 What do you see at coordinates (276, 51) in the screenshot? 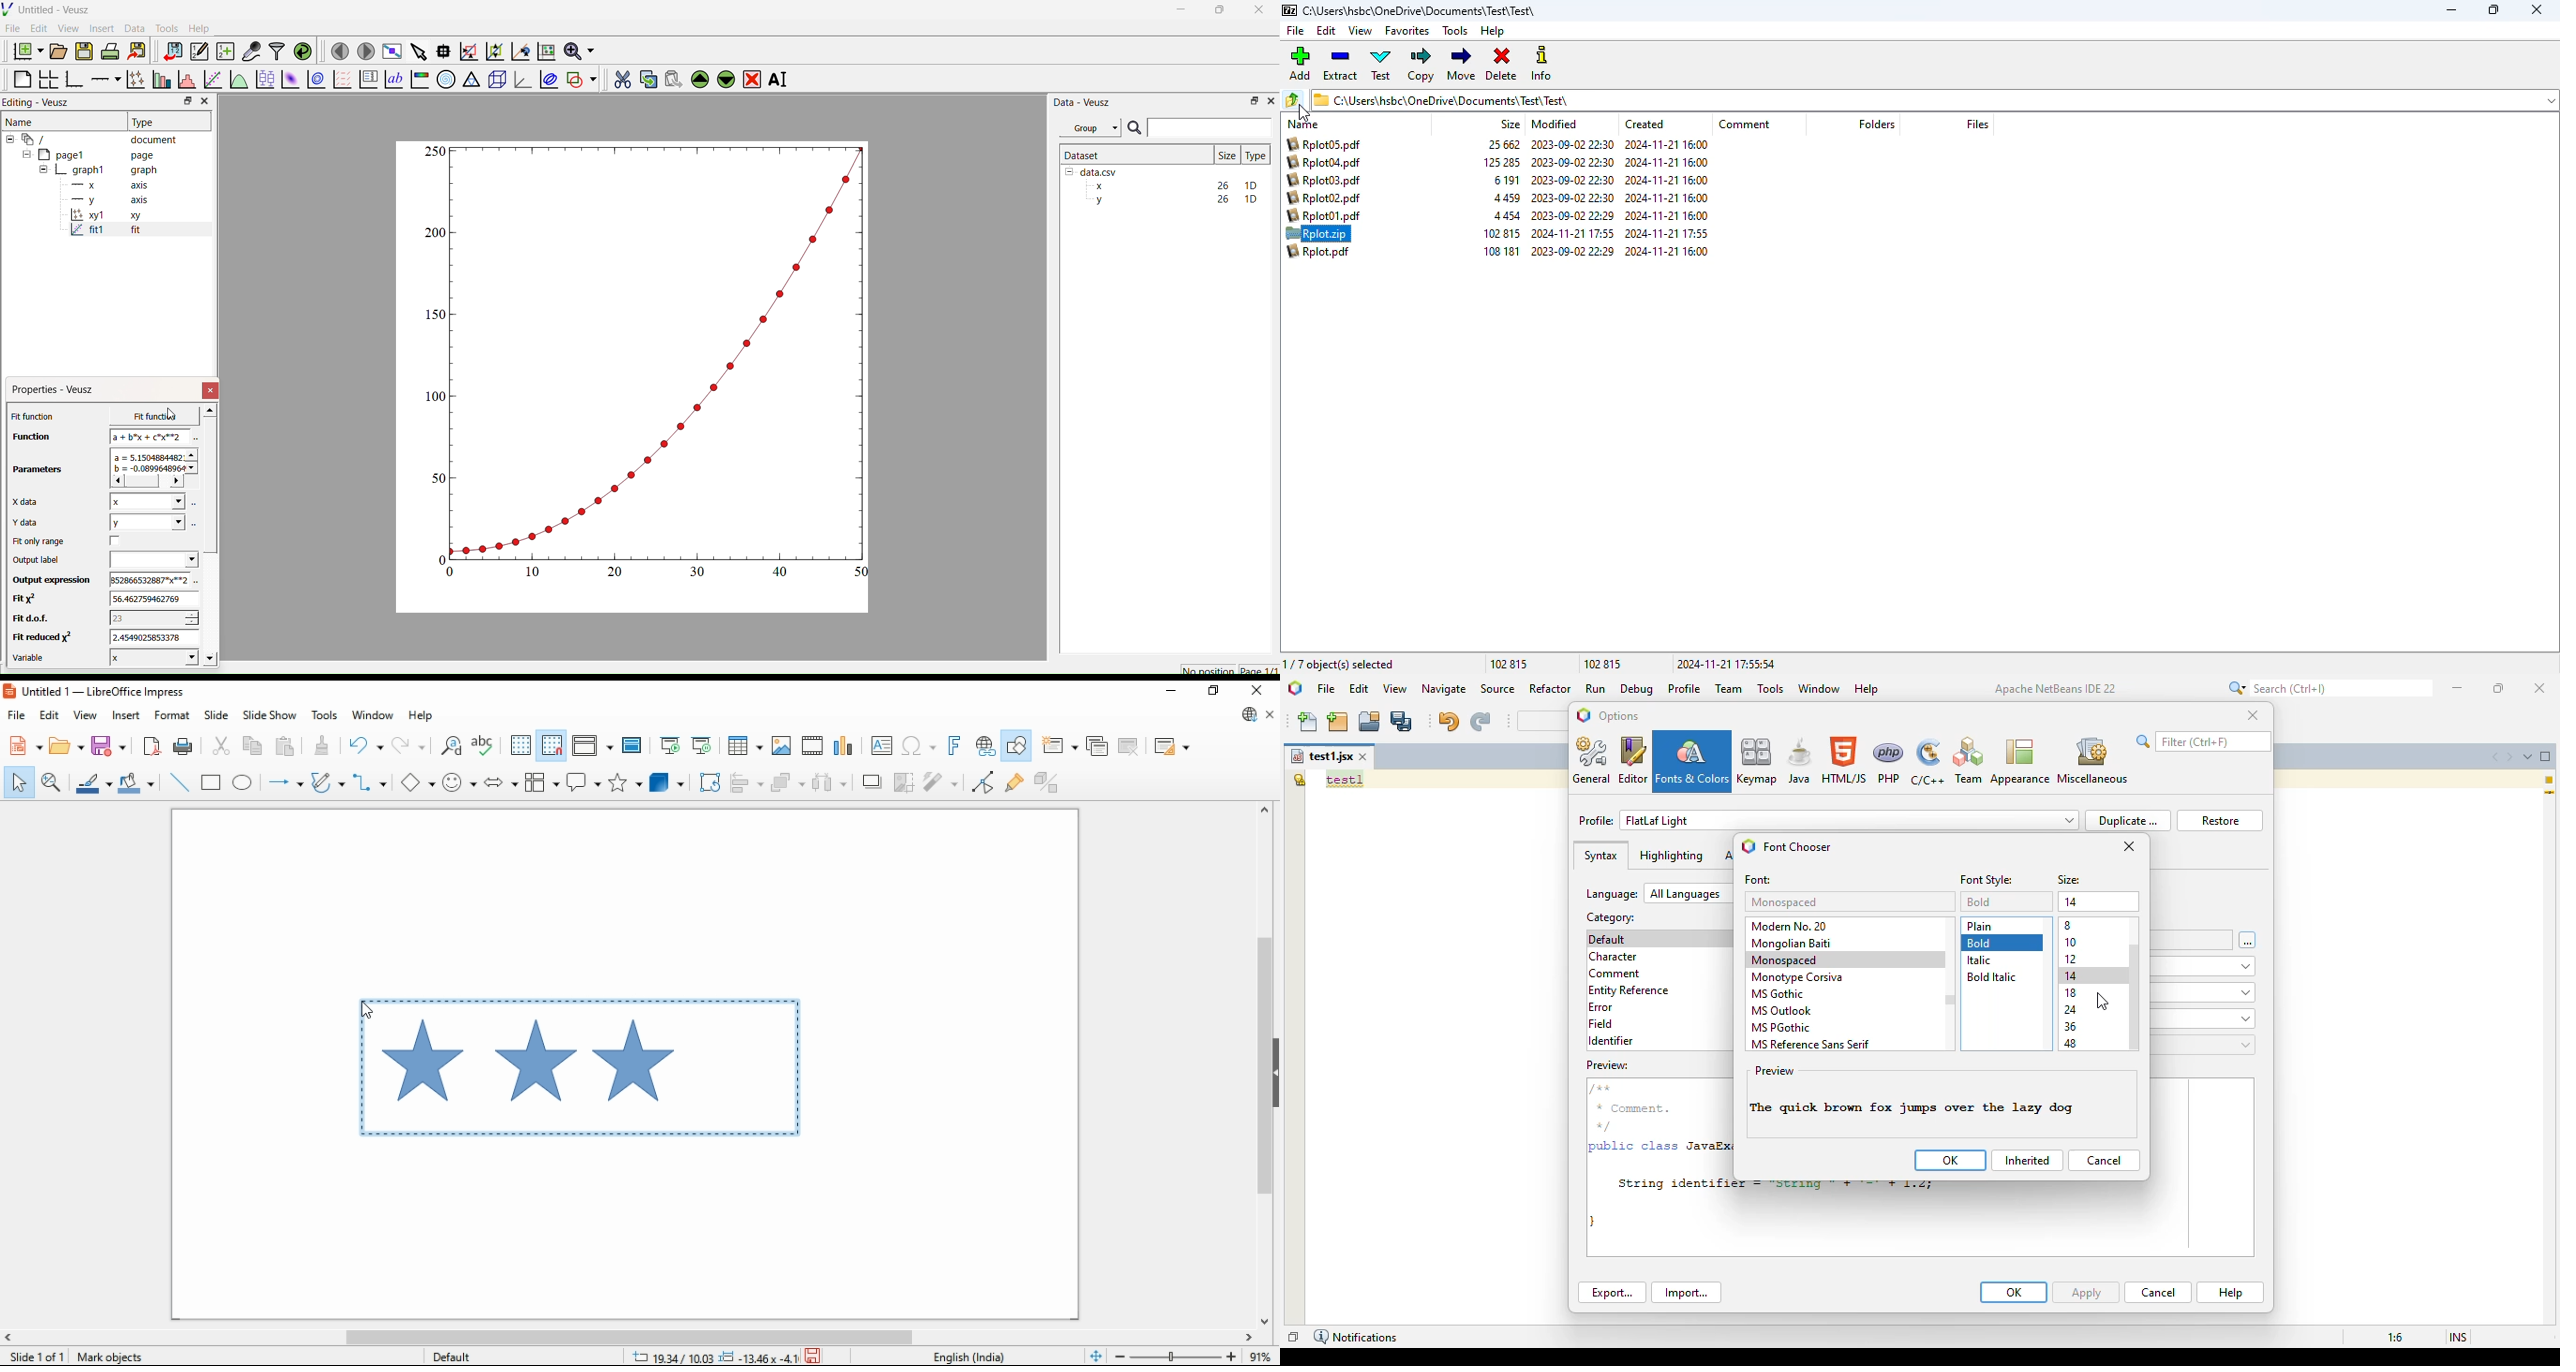
I see `Filter data` at bounding box center [276, 51].